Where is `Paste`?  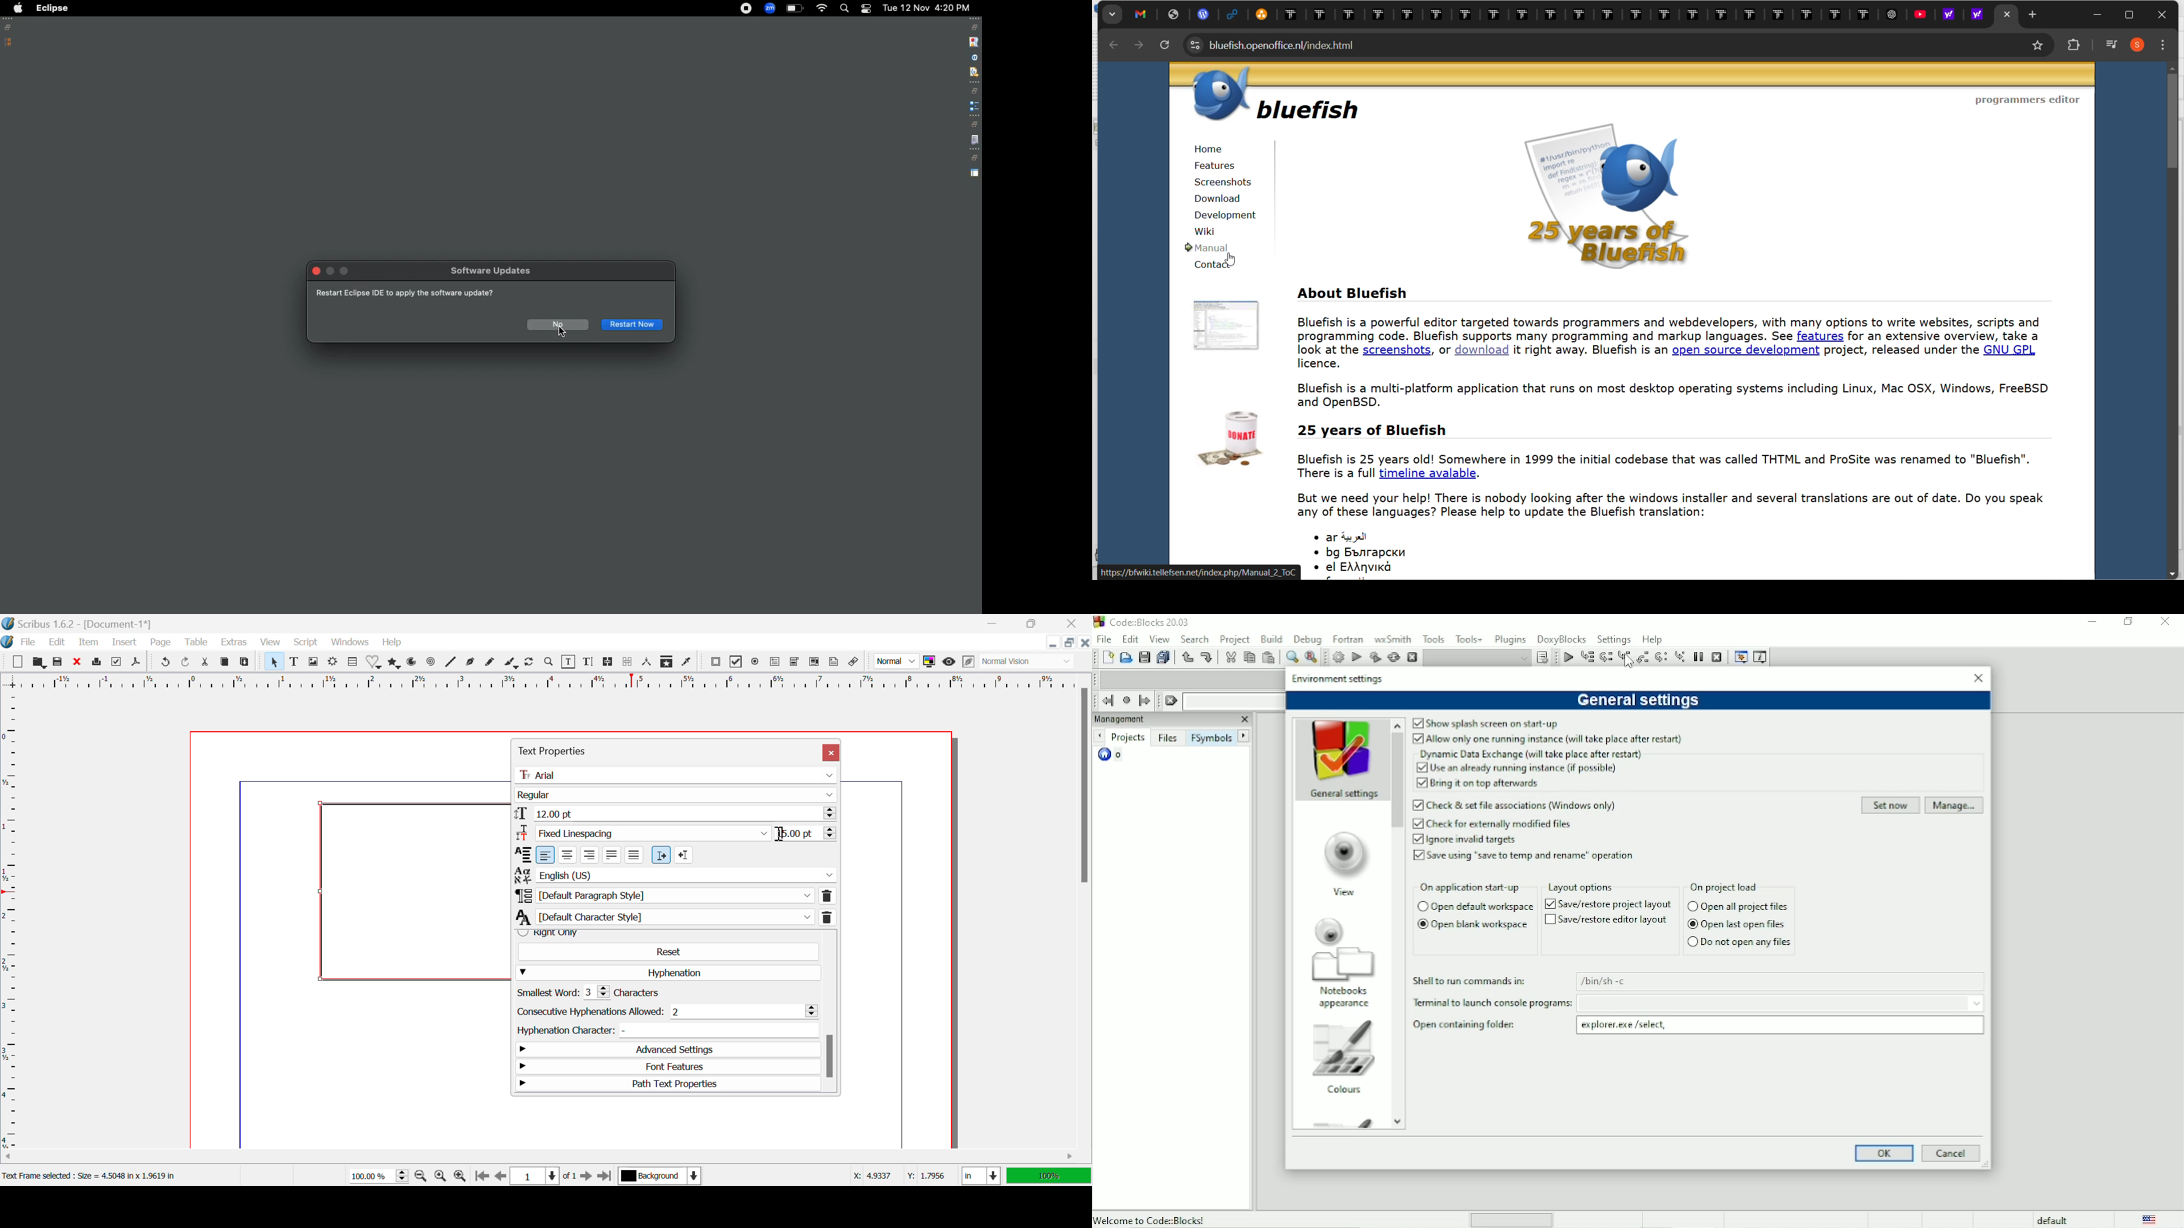 Paste is located at coordinates (1267, 658).